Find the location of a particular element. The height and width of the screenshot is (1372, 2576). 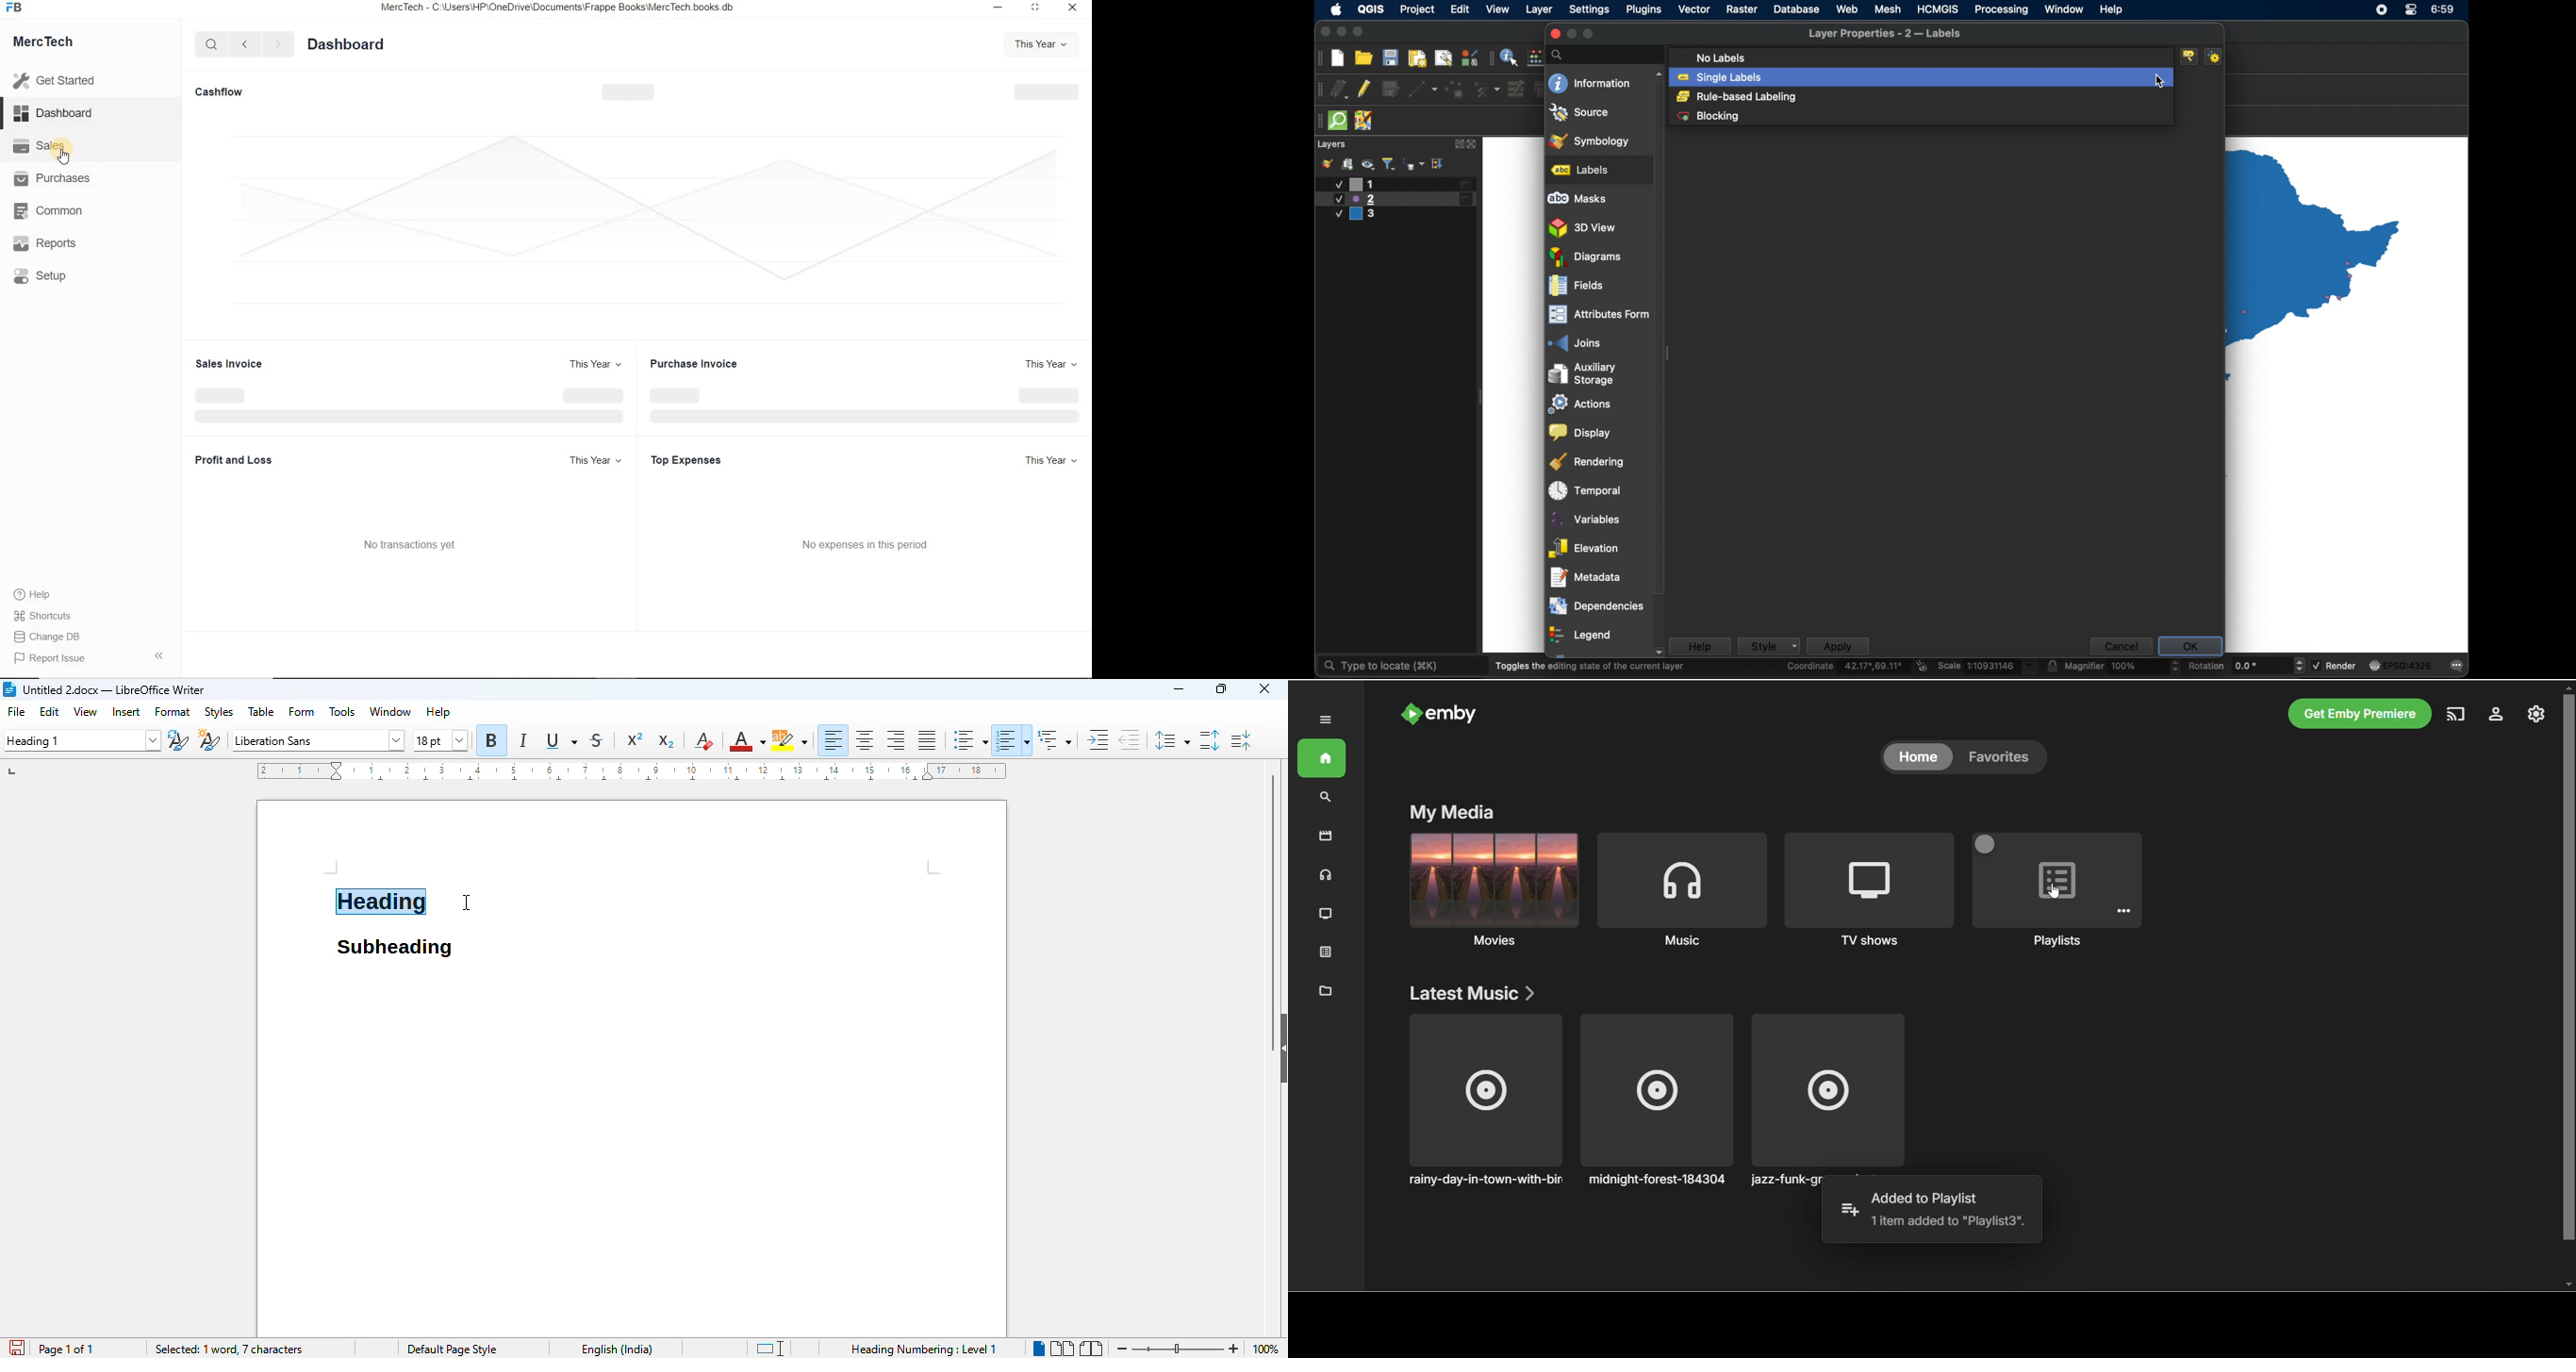

tools is located at coordinates (343, 711).